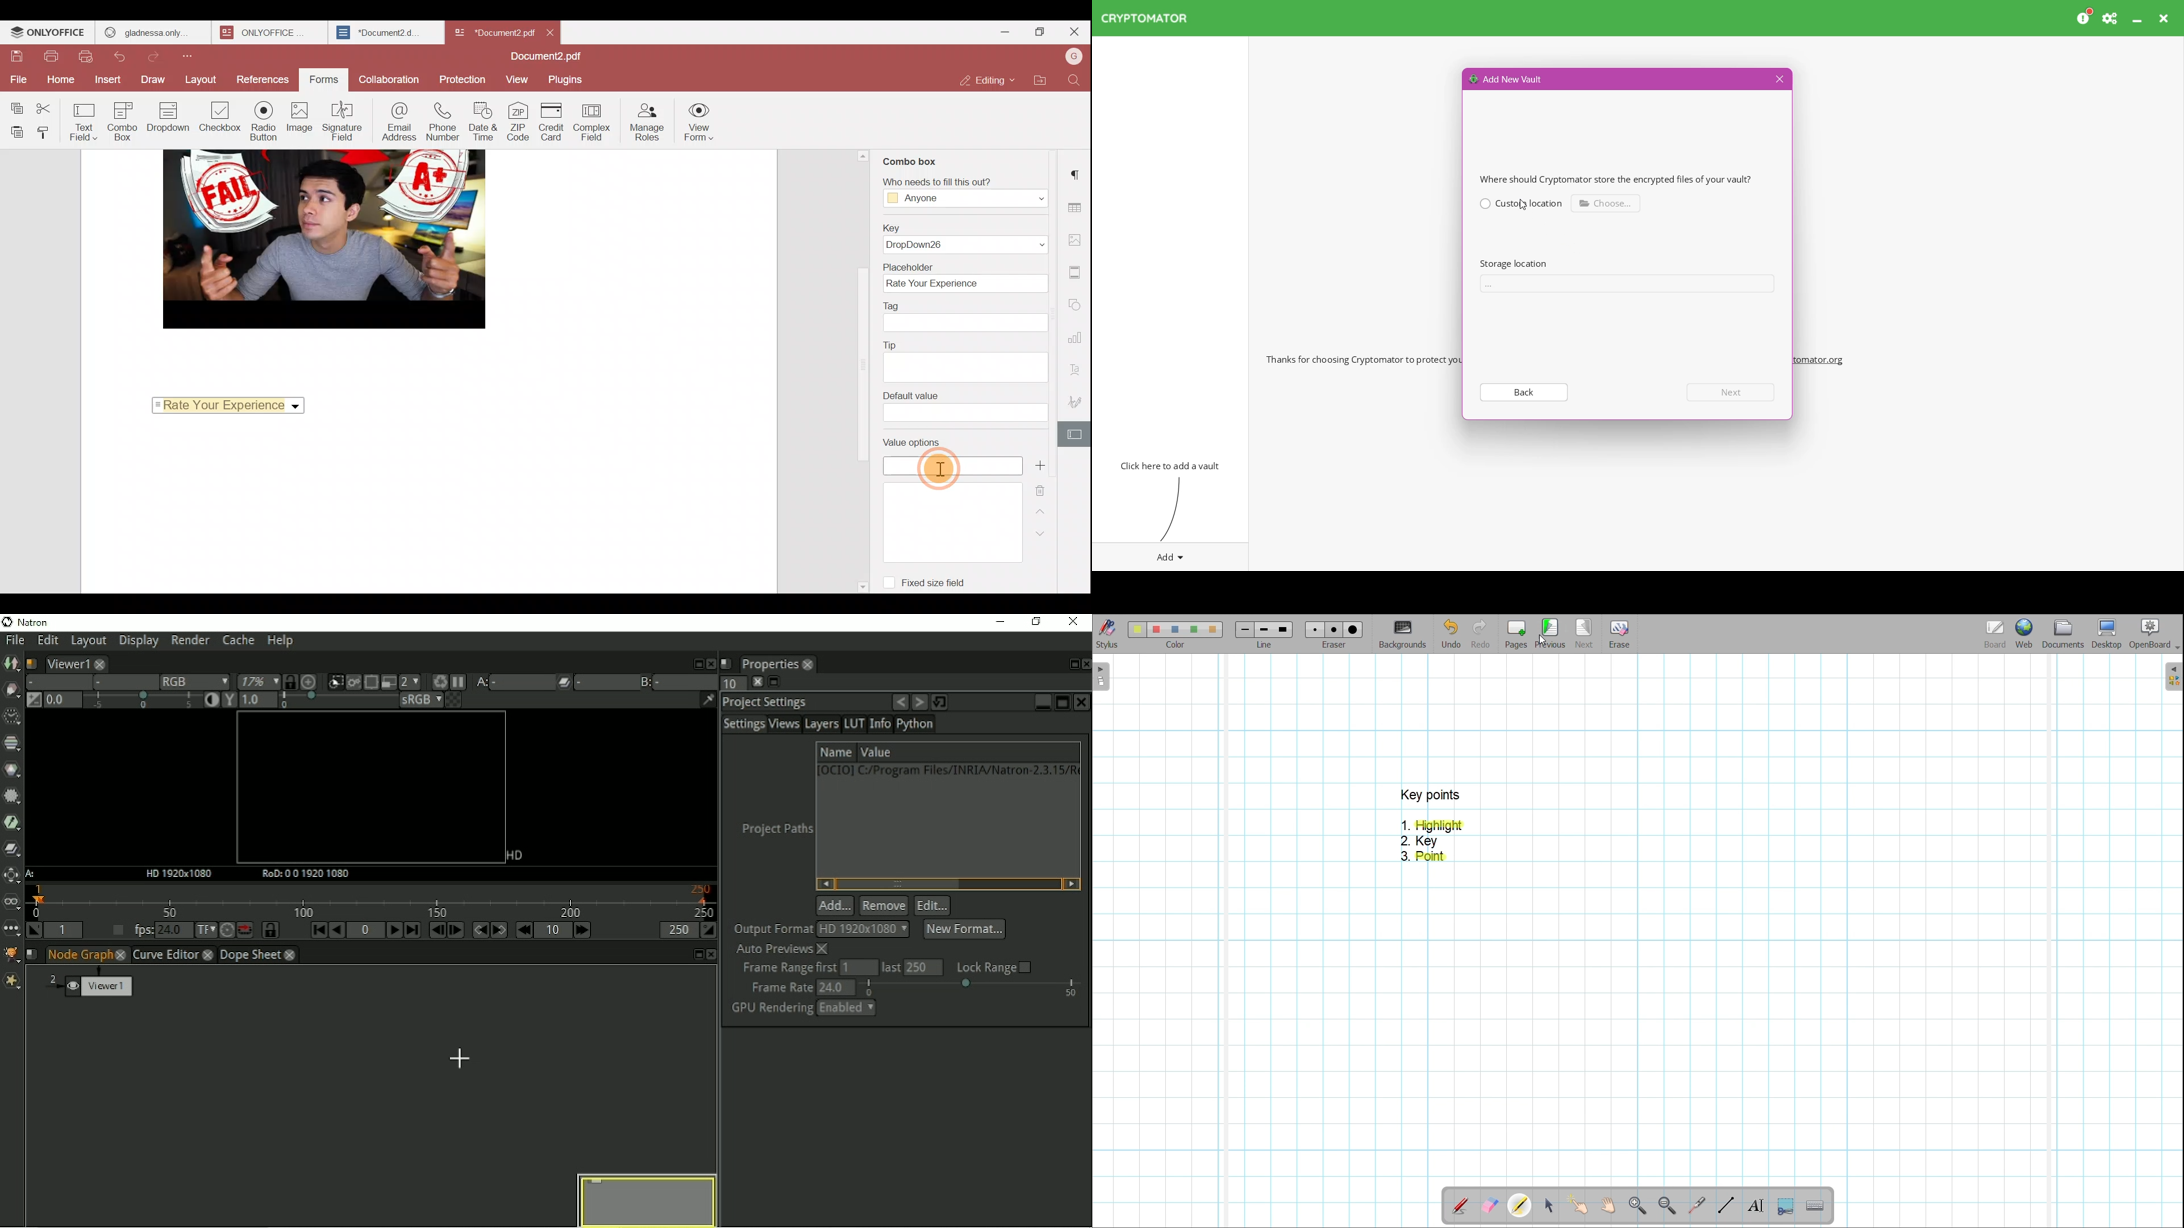  Describe the element at coordinates (1726, 1205) in the screenshot. I see `Draw lines` at that location.